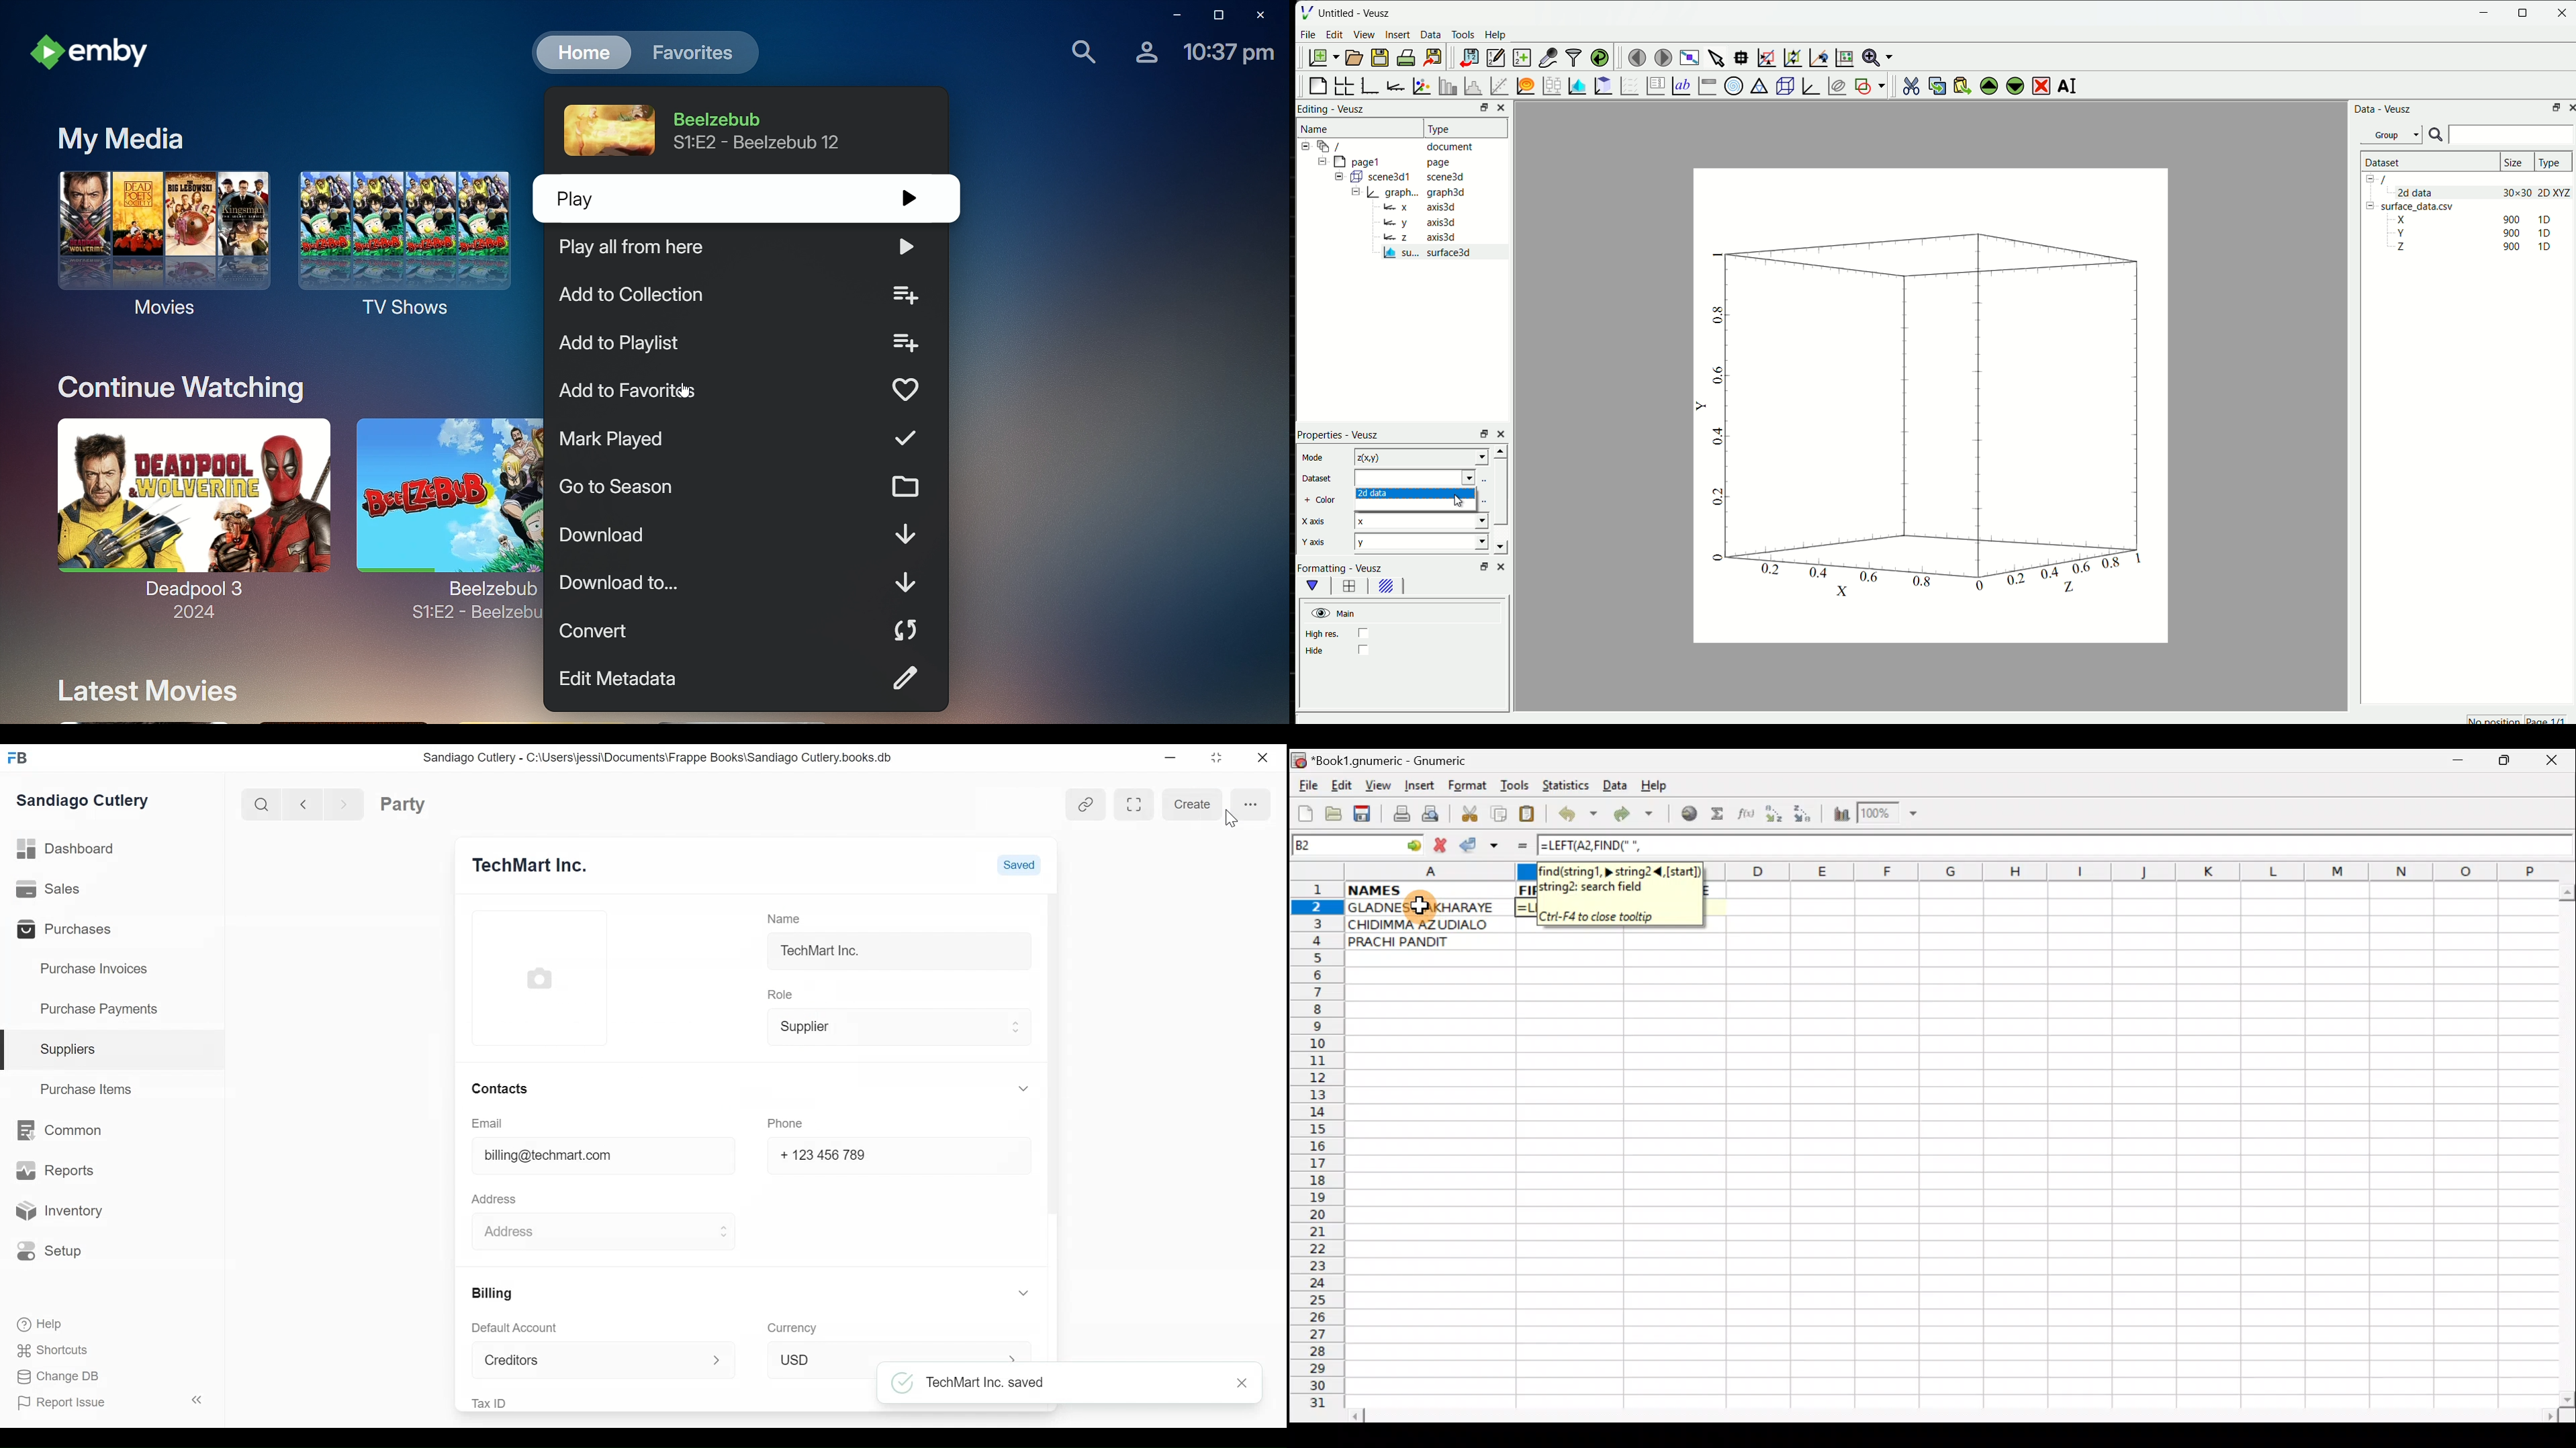 This screenshot has width=2576, height=1456. Describe the element at coordinates (2523, 13) in the screenshot. I see `maximise` at that location.